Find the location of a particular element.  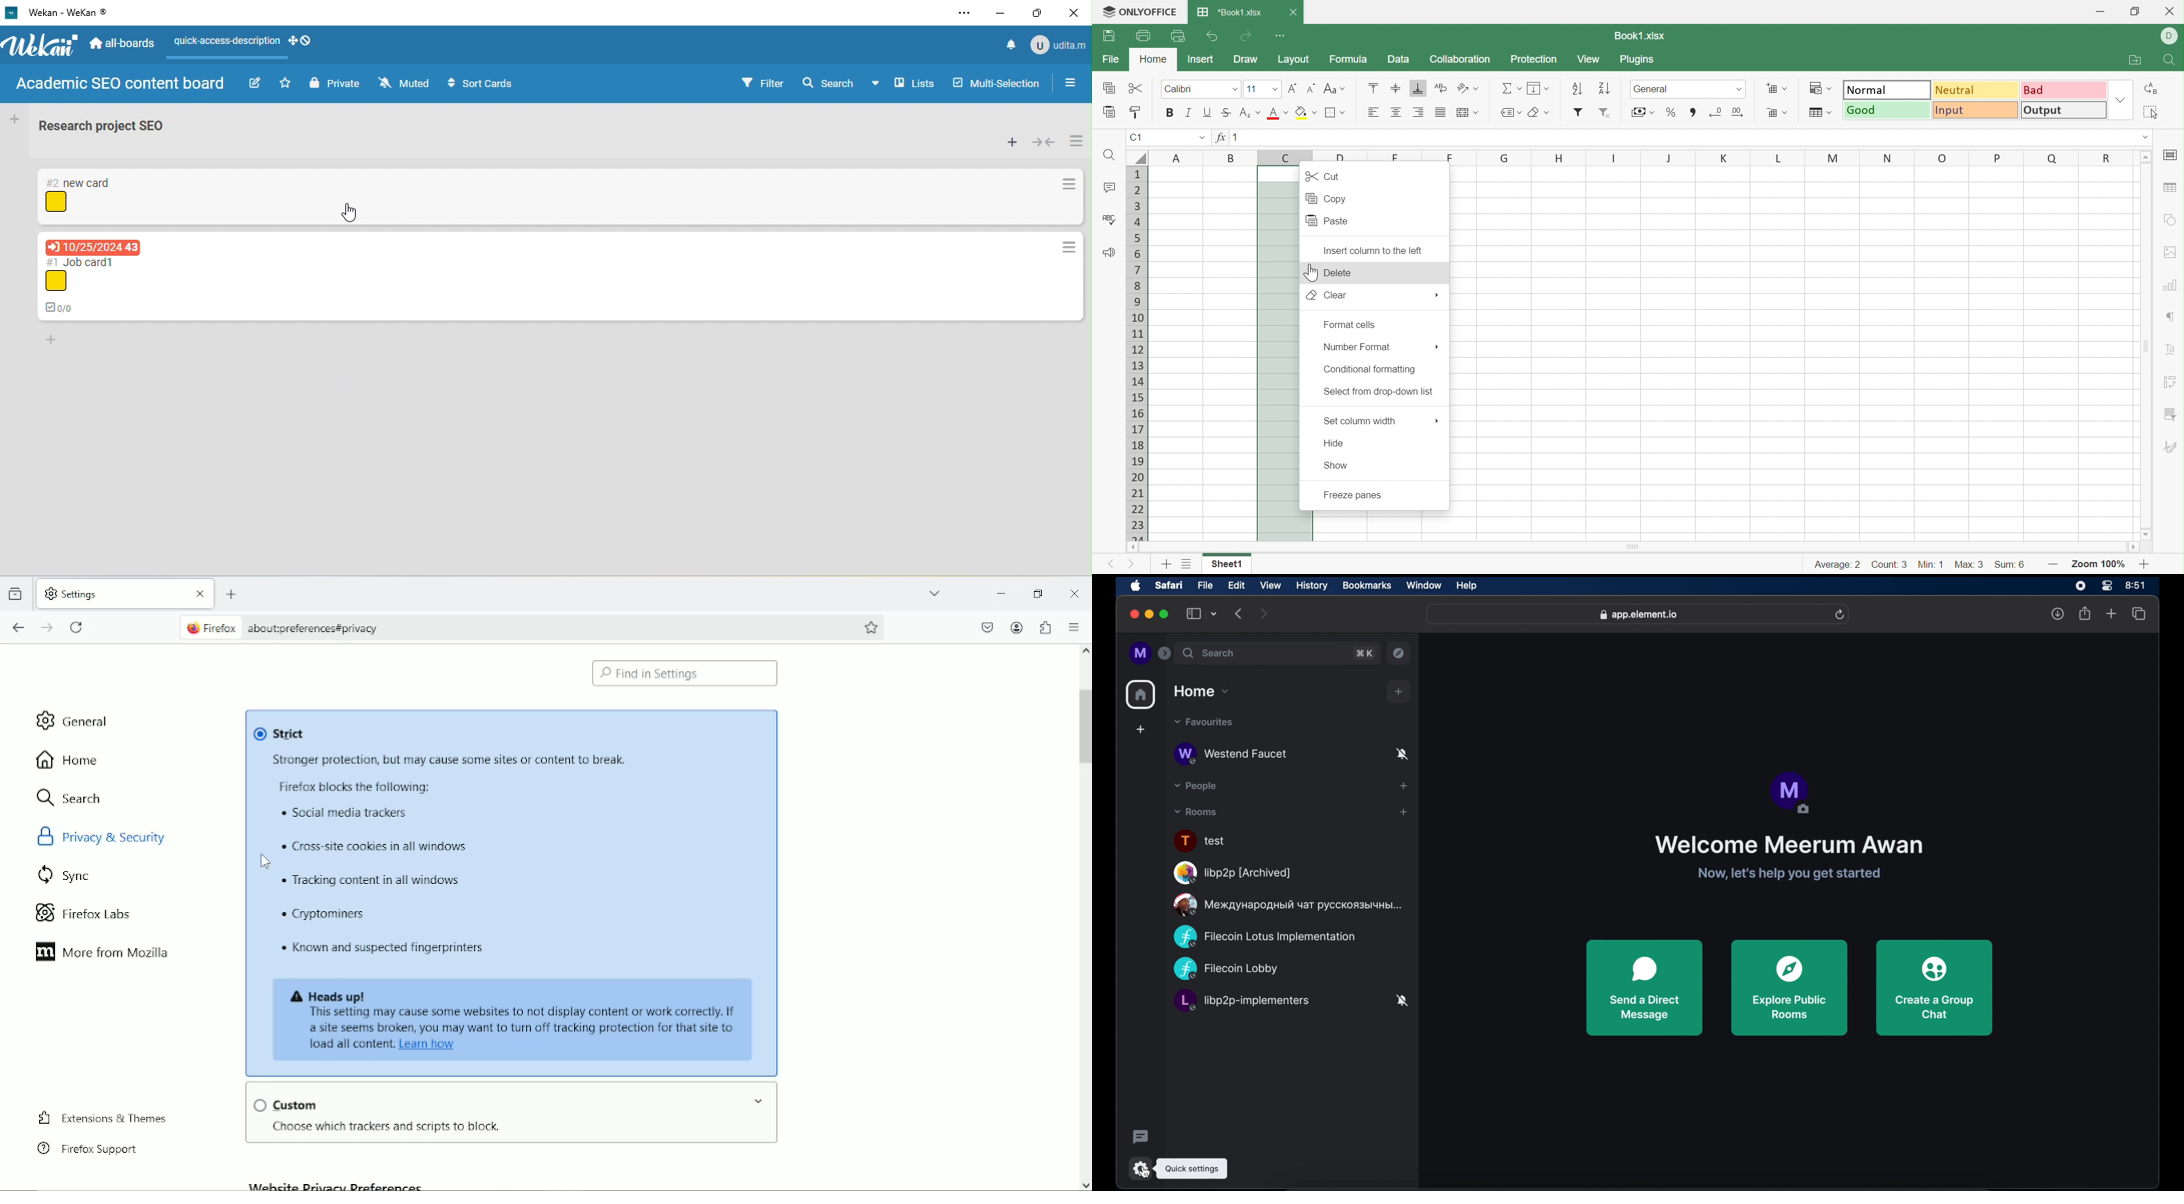

sync is located at coordinates (66, 877).